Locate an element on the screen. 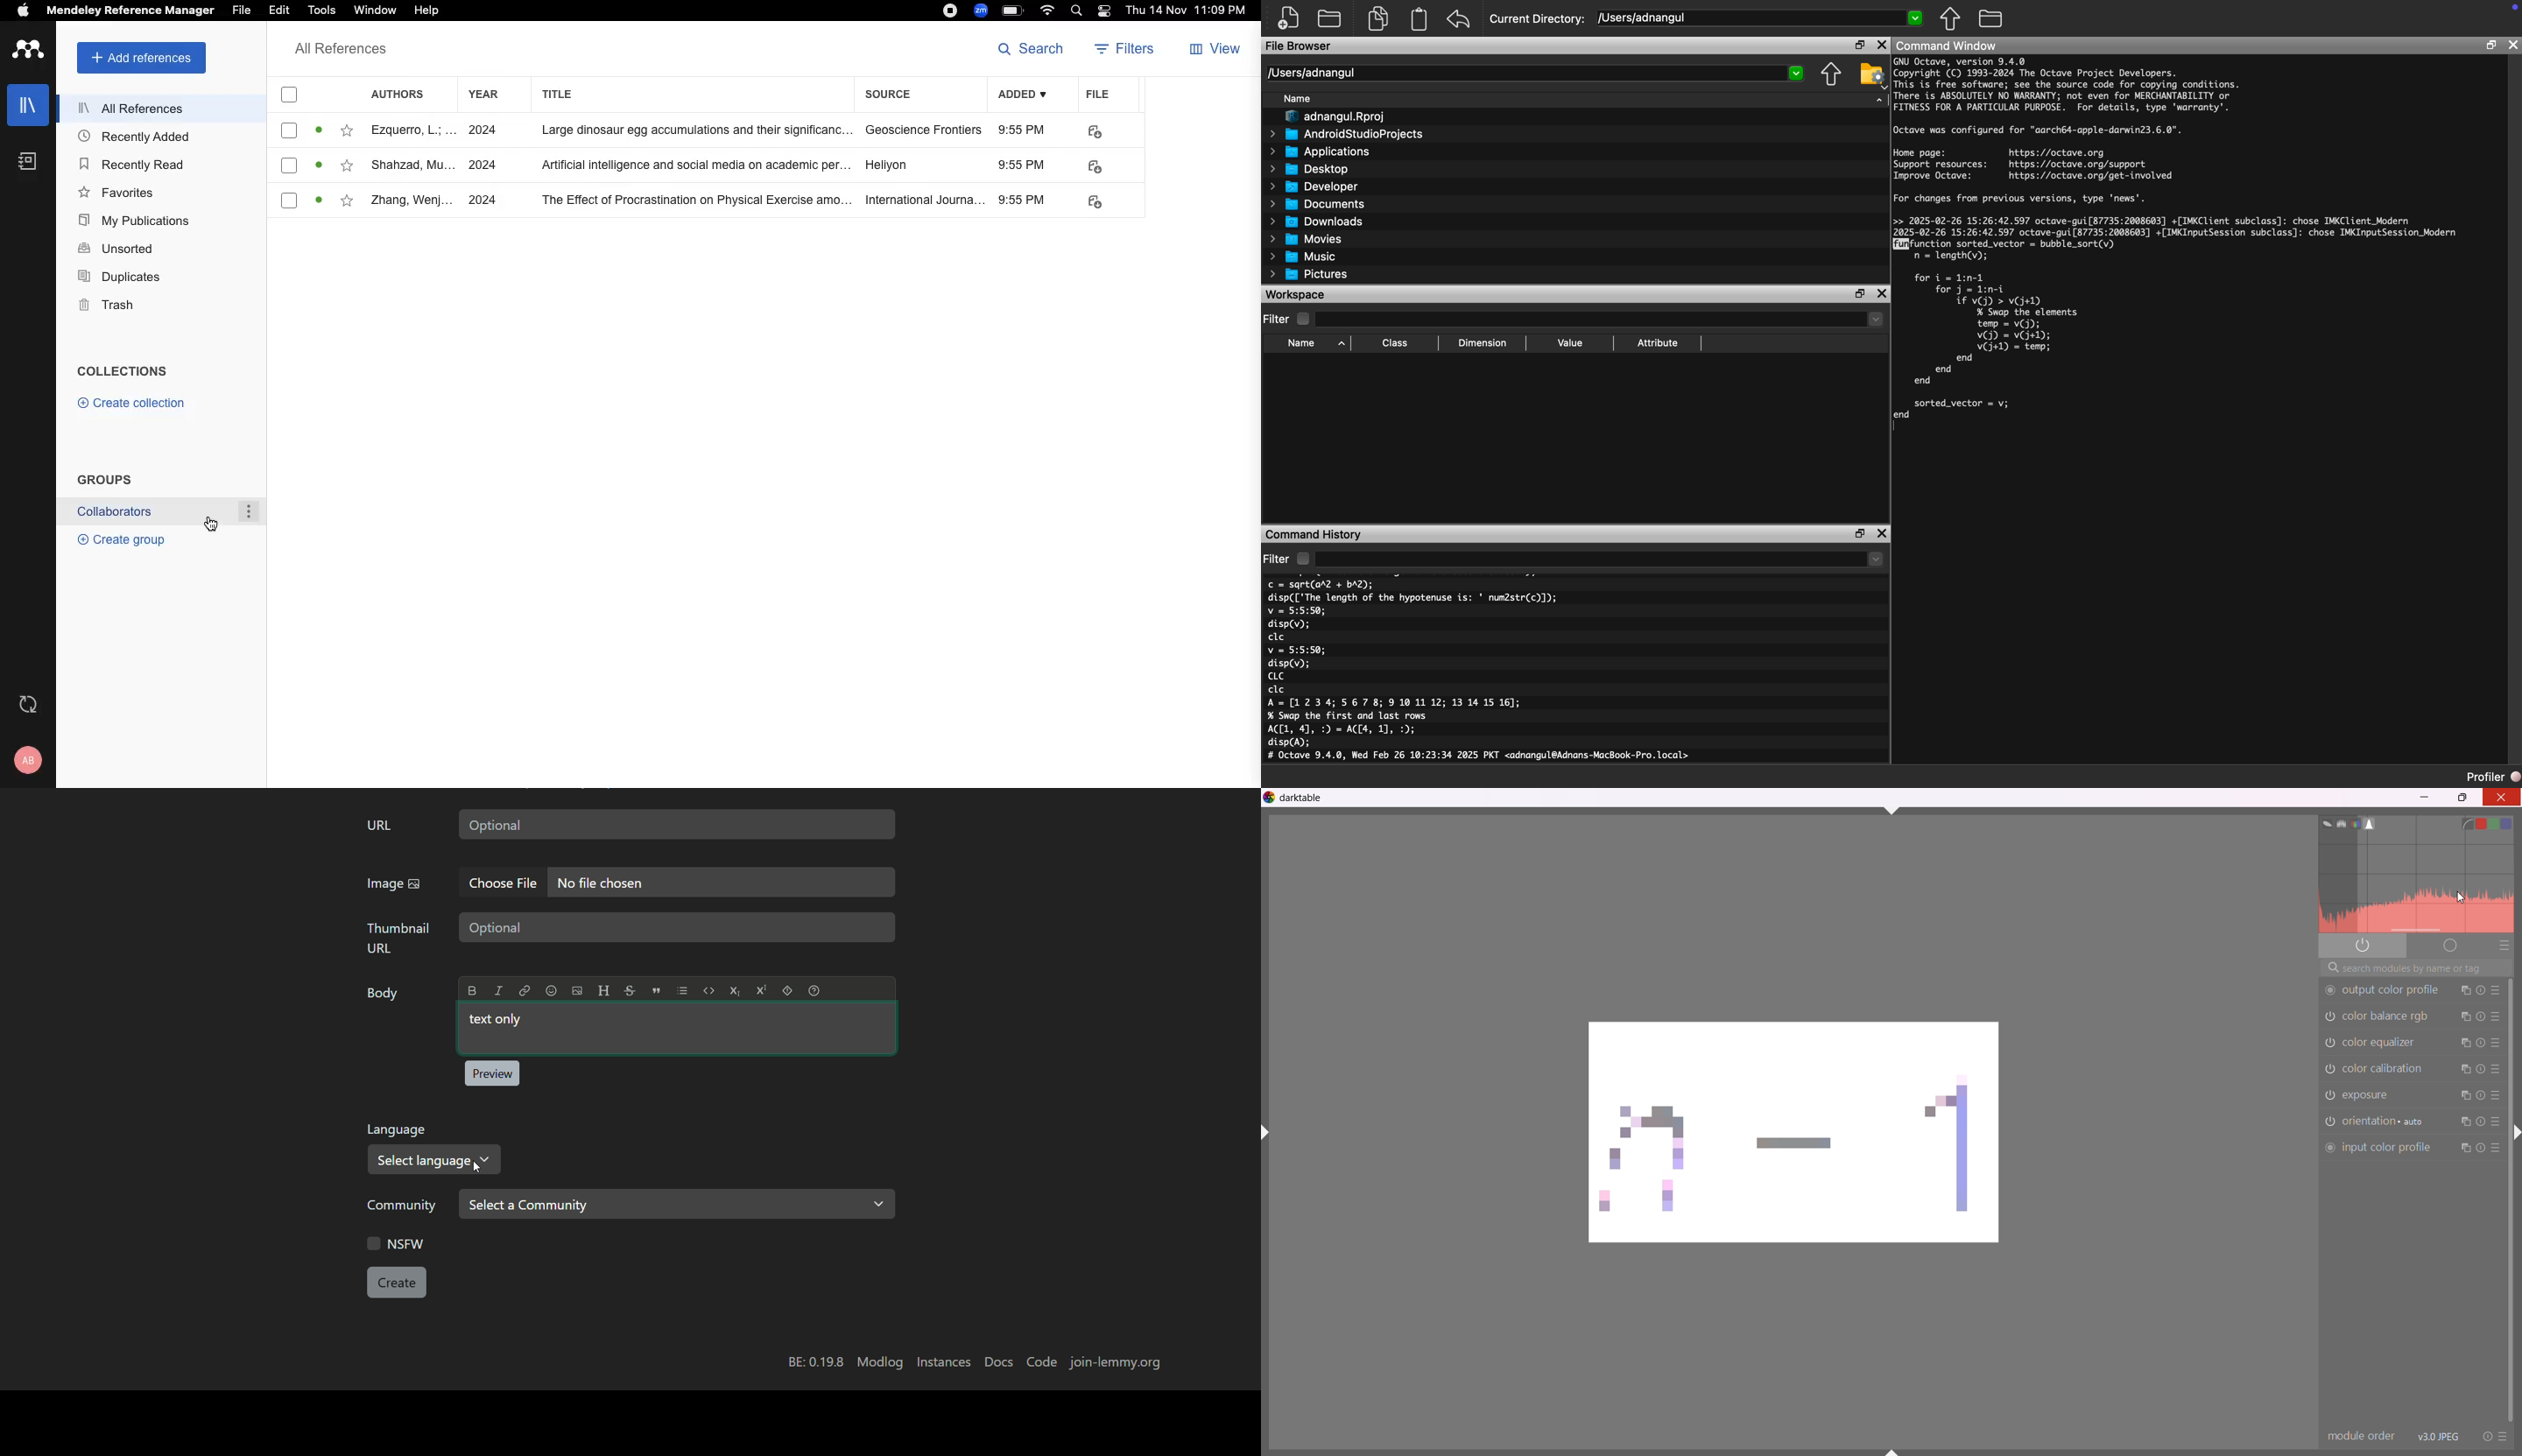 Image resolution: width=2548 pixels, height=1456 pixels. Language is located at coordinates (398, 1132).